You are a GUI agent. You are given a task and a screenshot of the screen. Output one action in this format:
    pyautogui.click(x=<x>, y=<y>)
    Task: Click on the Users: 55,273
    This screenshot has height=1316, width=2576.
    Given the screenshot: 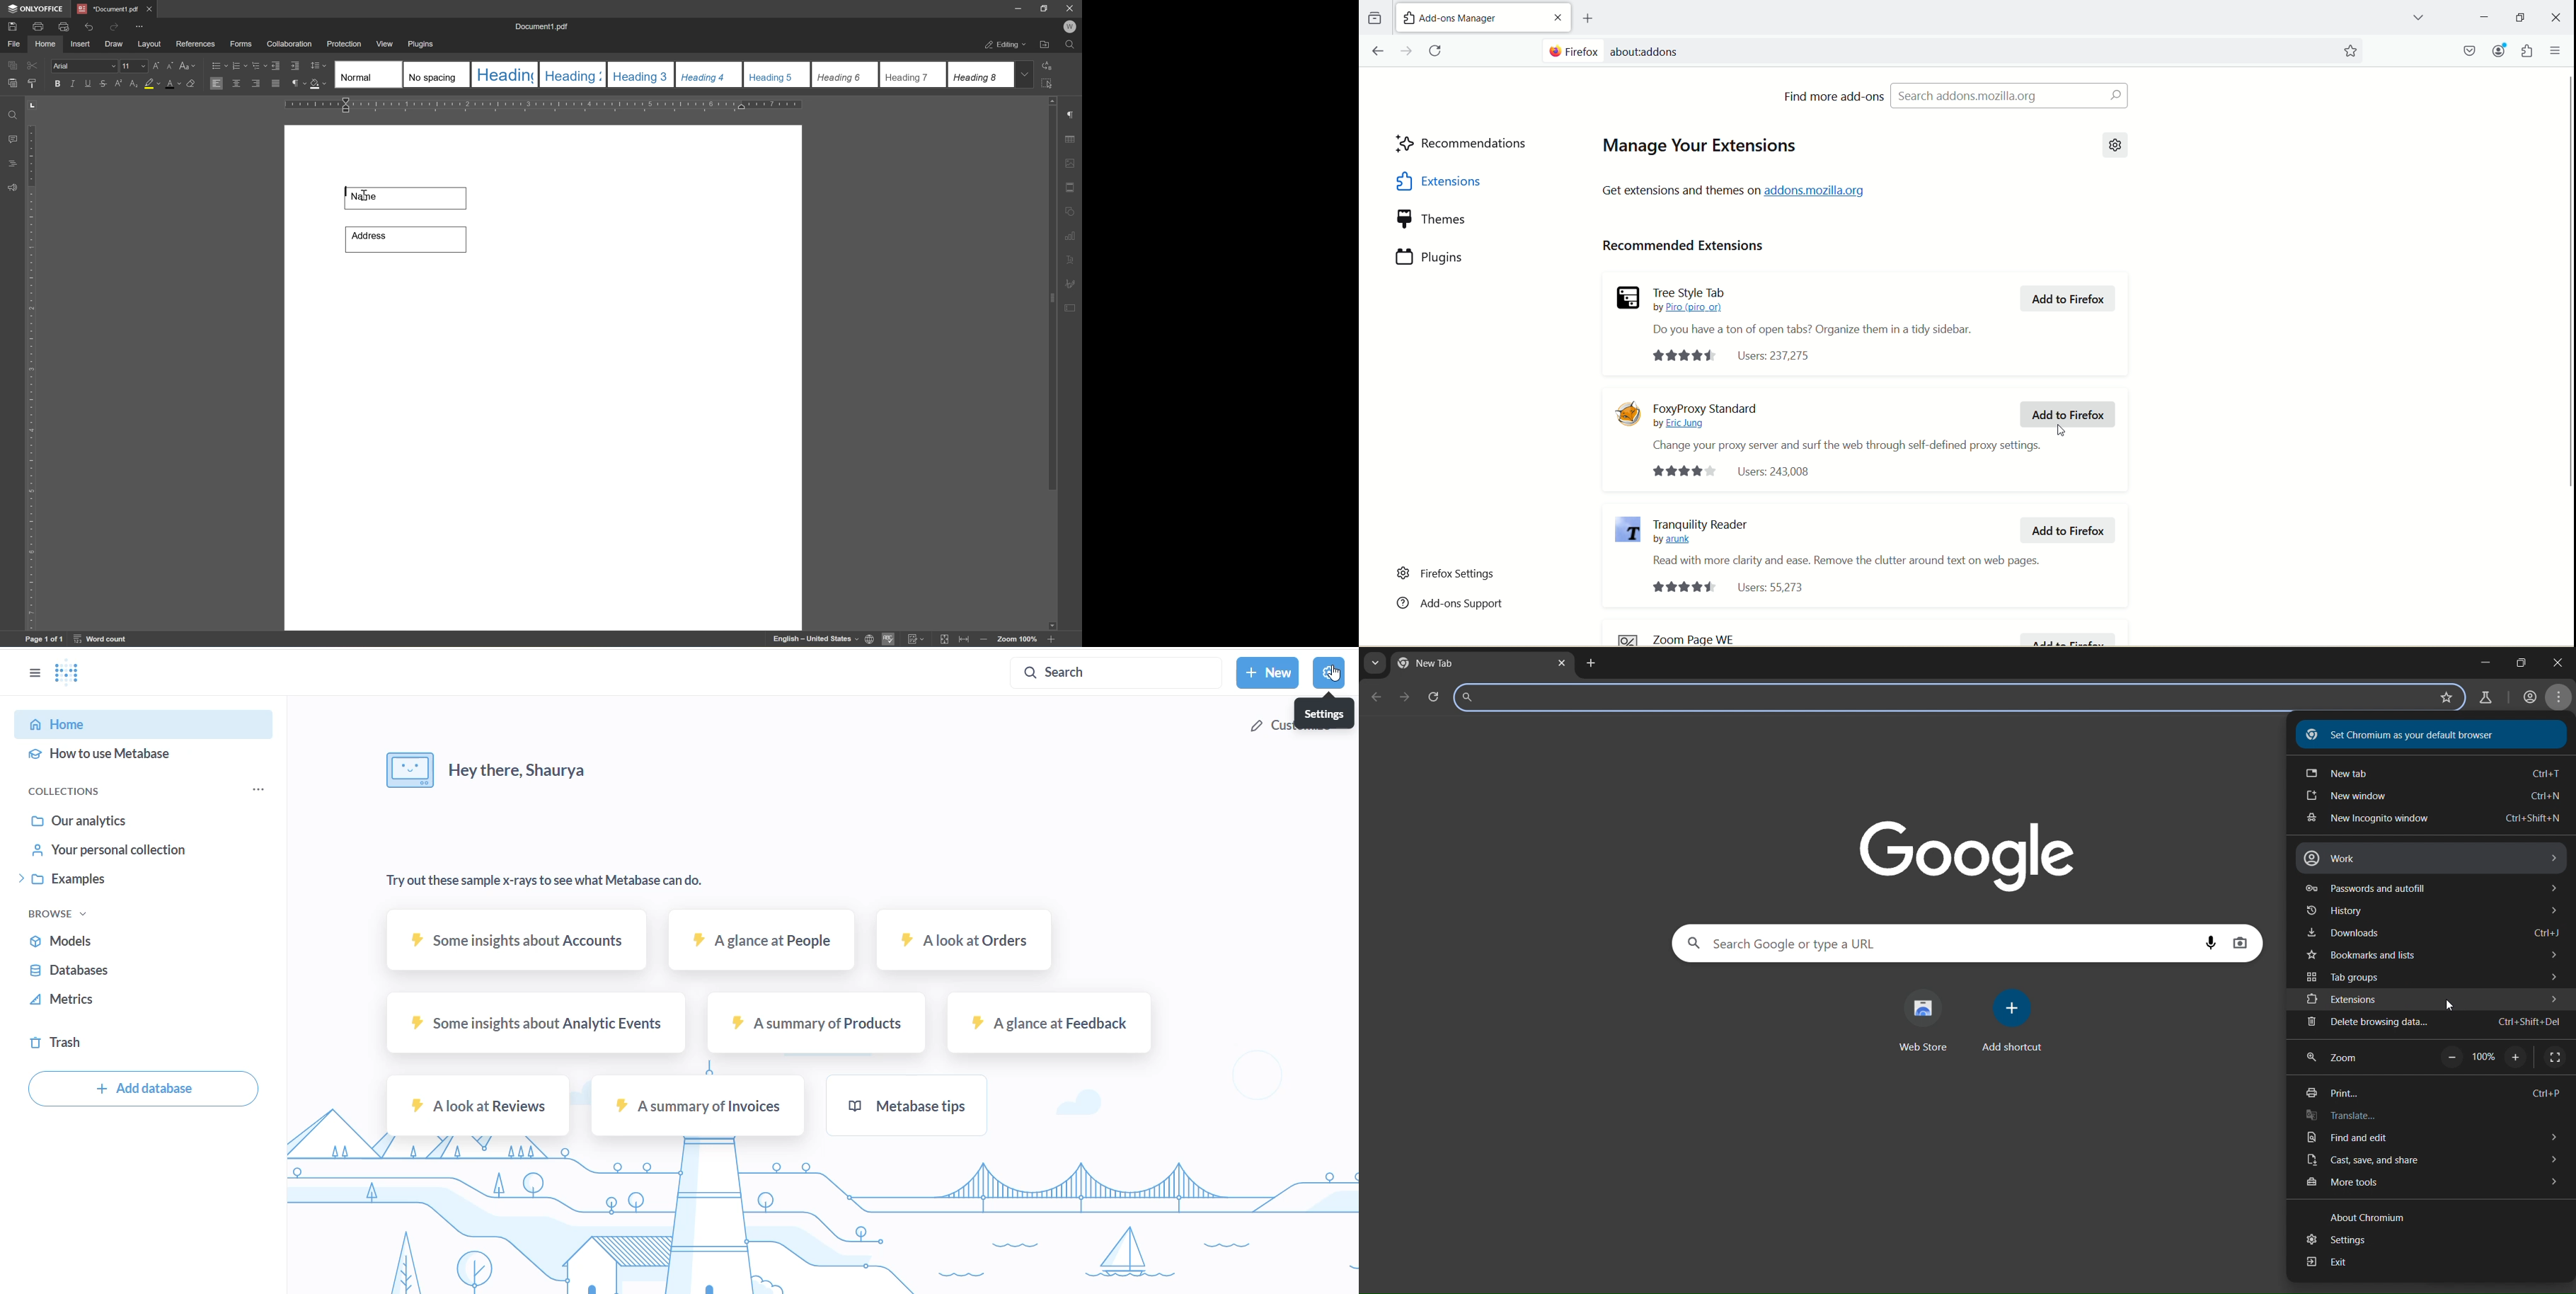 What is the action you would take?
    pyautogui.click(x=1732, y=587)
    